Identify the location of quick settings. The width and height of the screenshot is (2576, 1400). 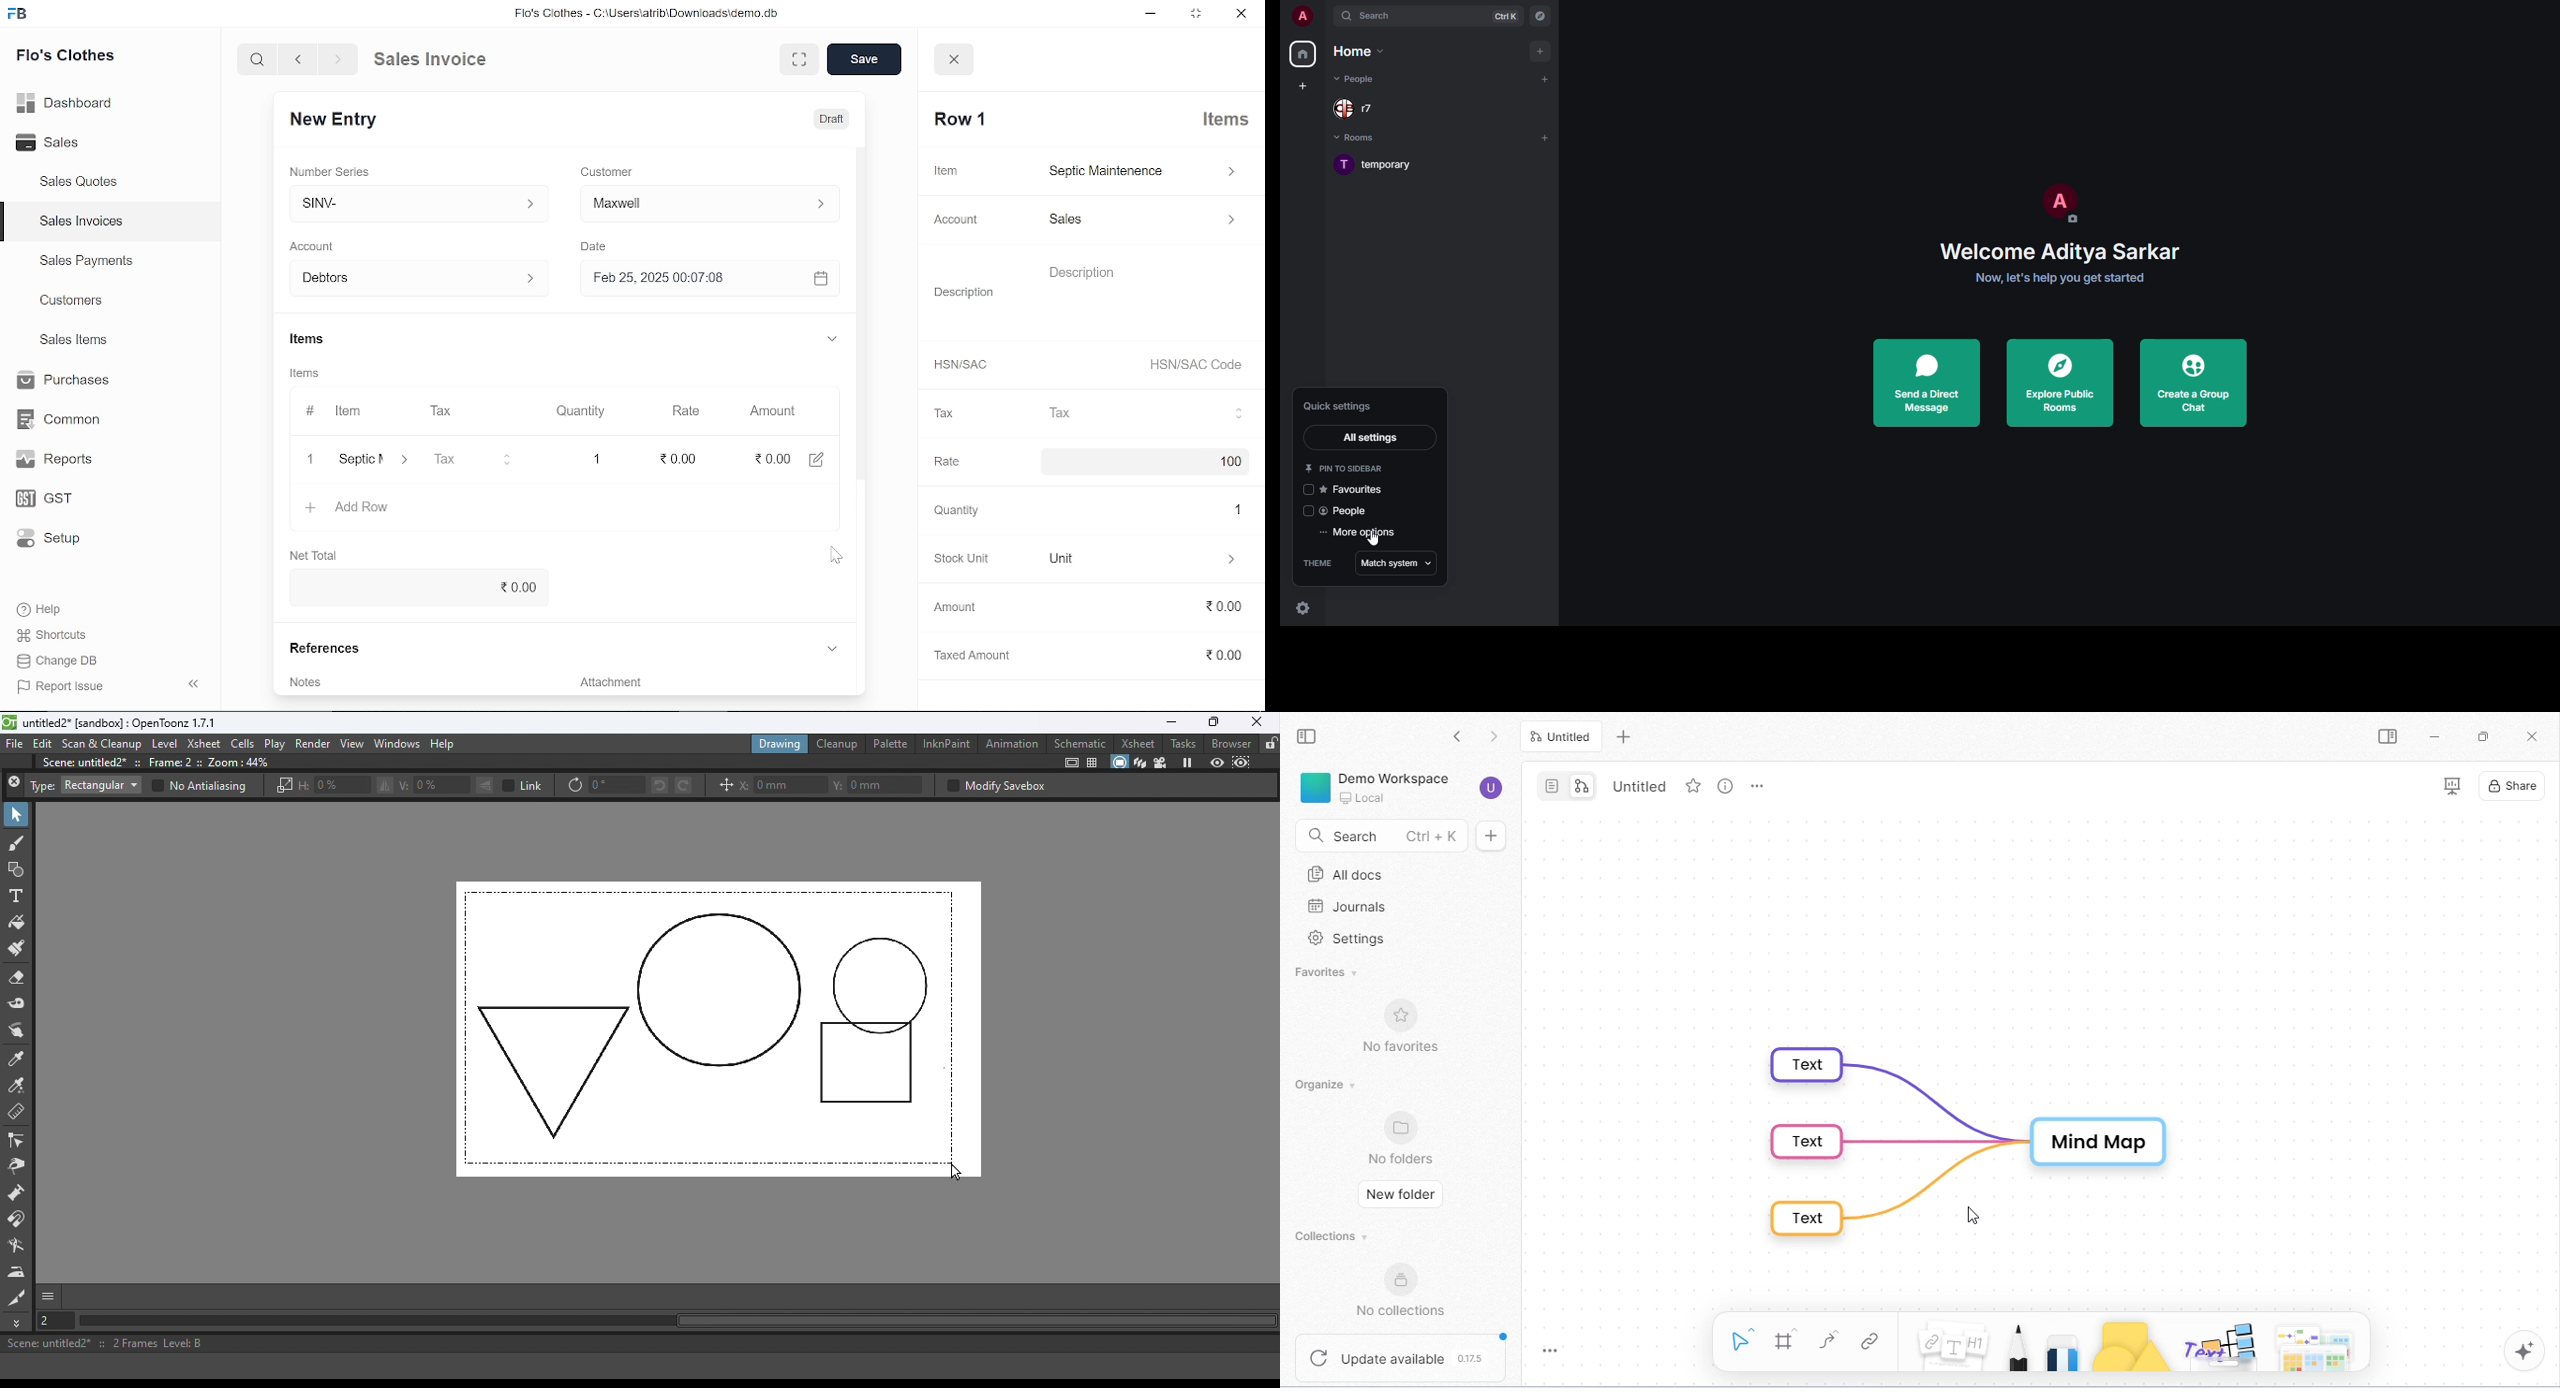
(1305, 609).